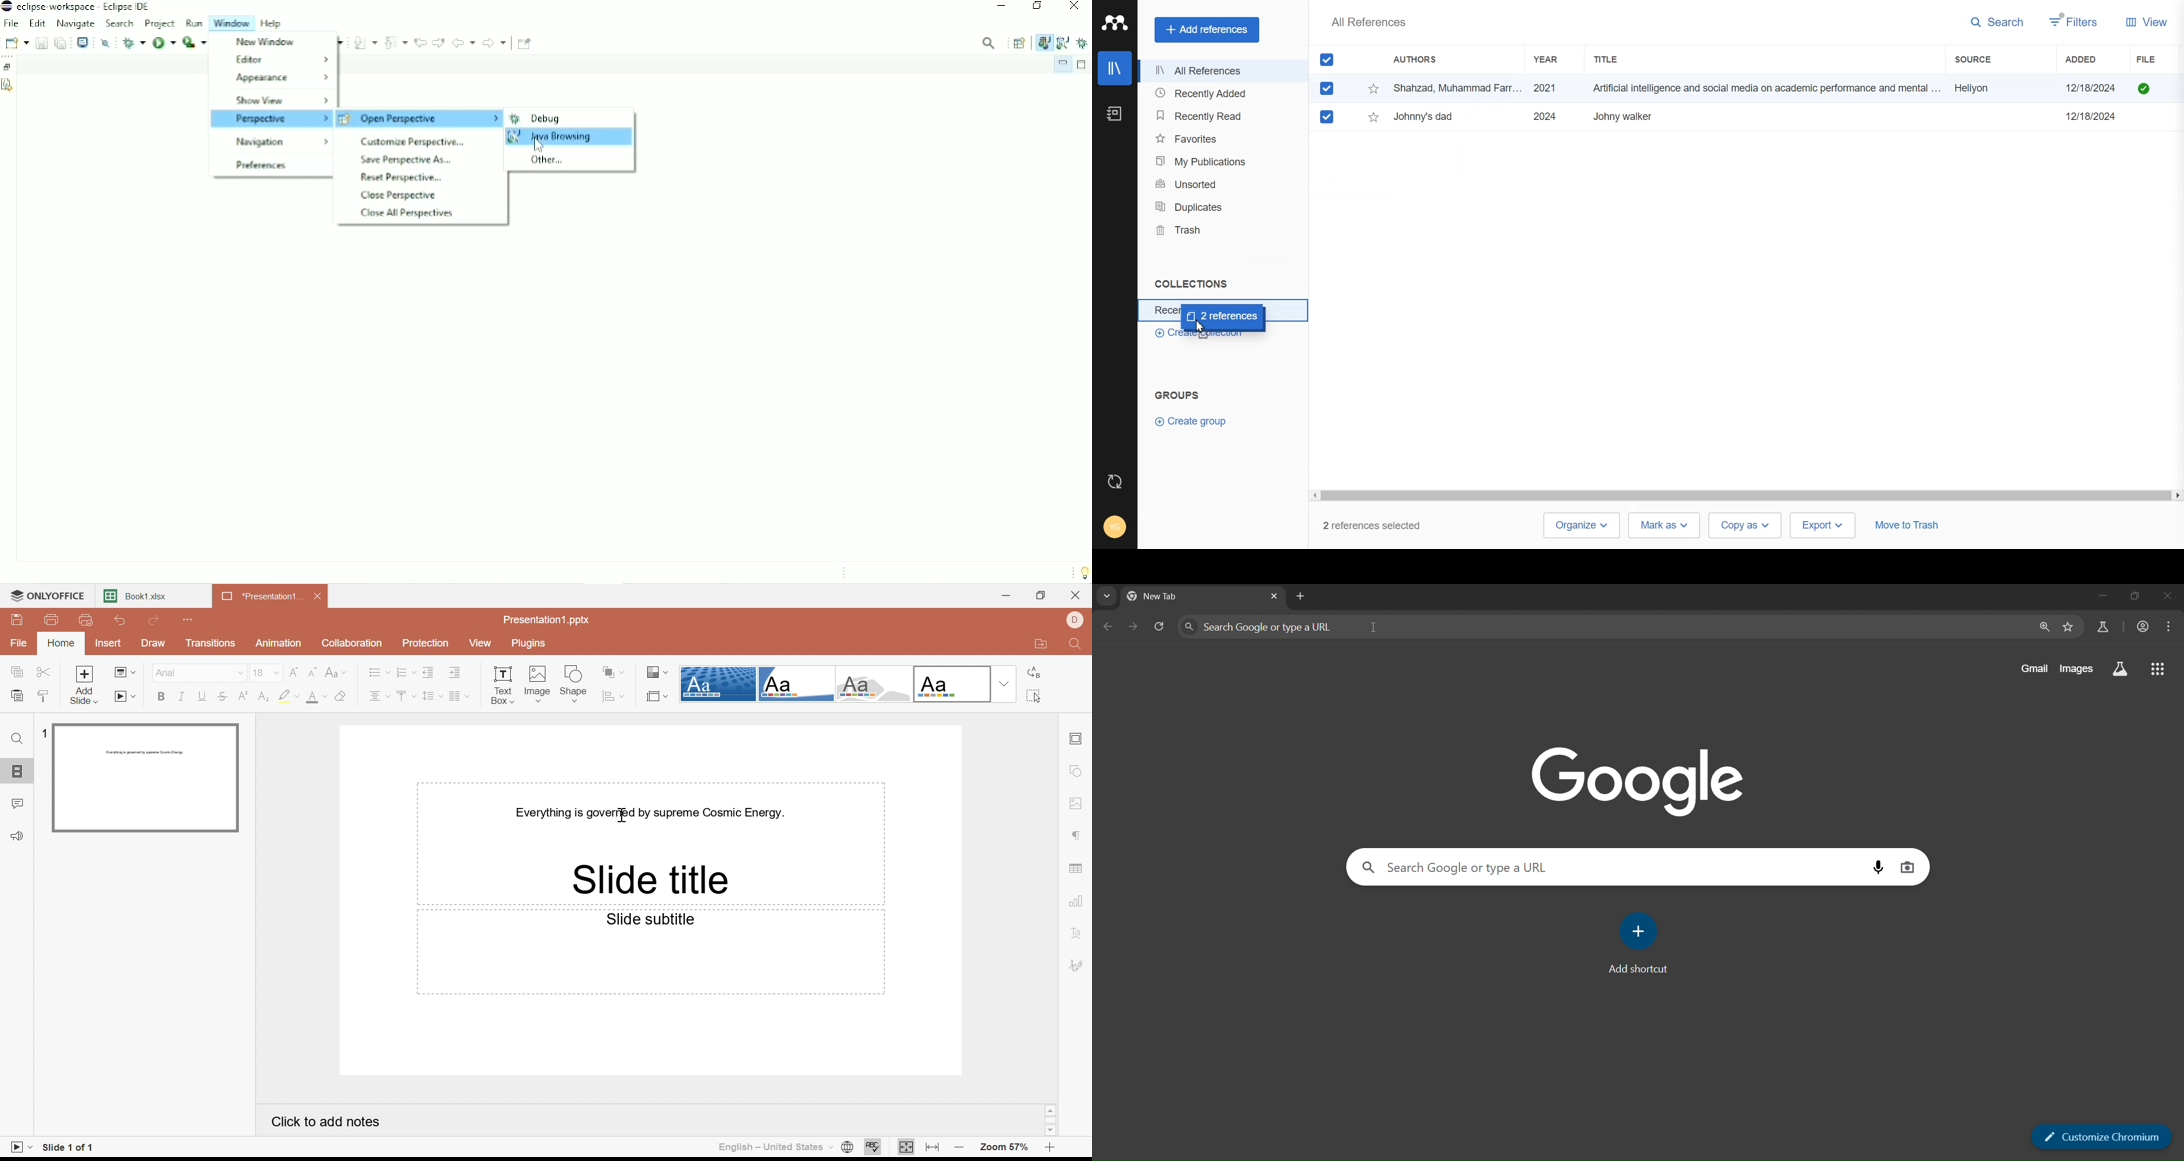  I want to click on View, so click(2146, 21).